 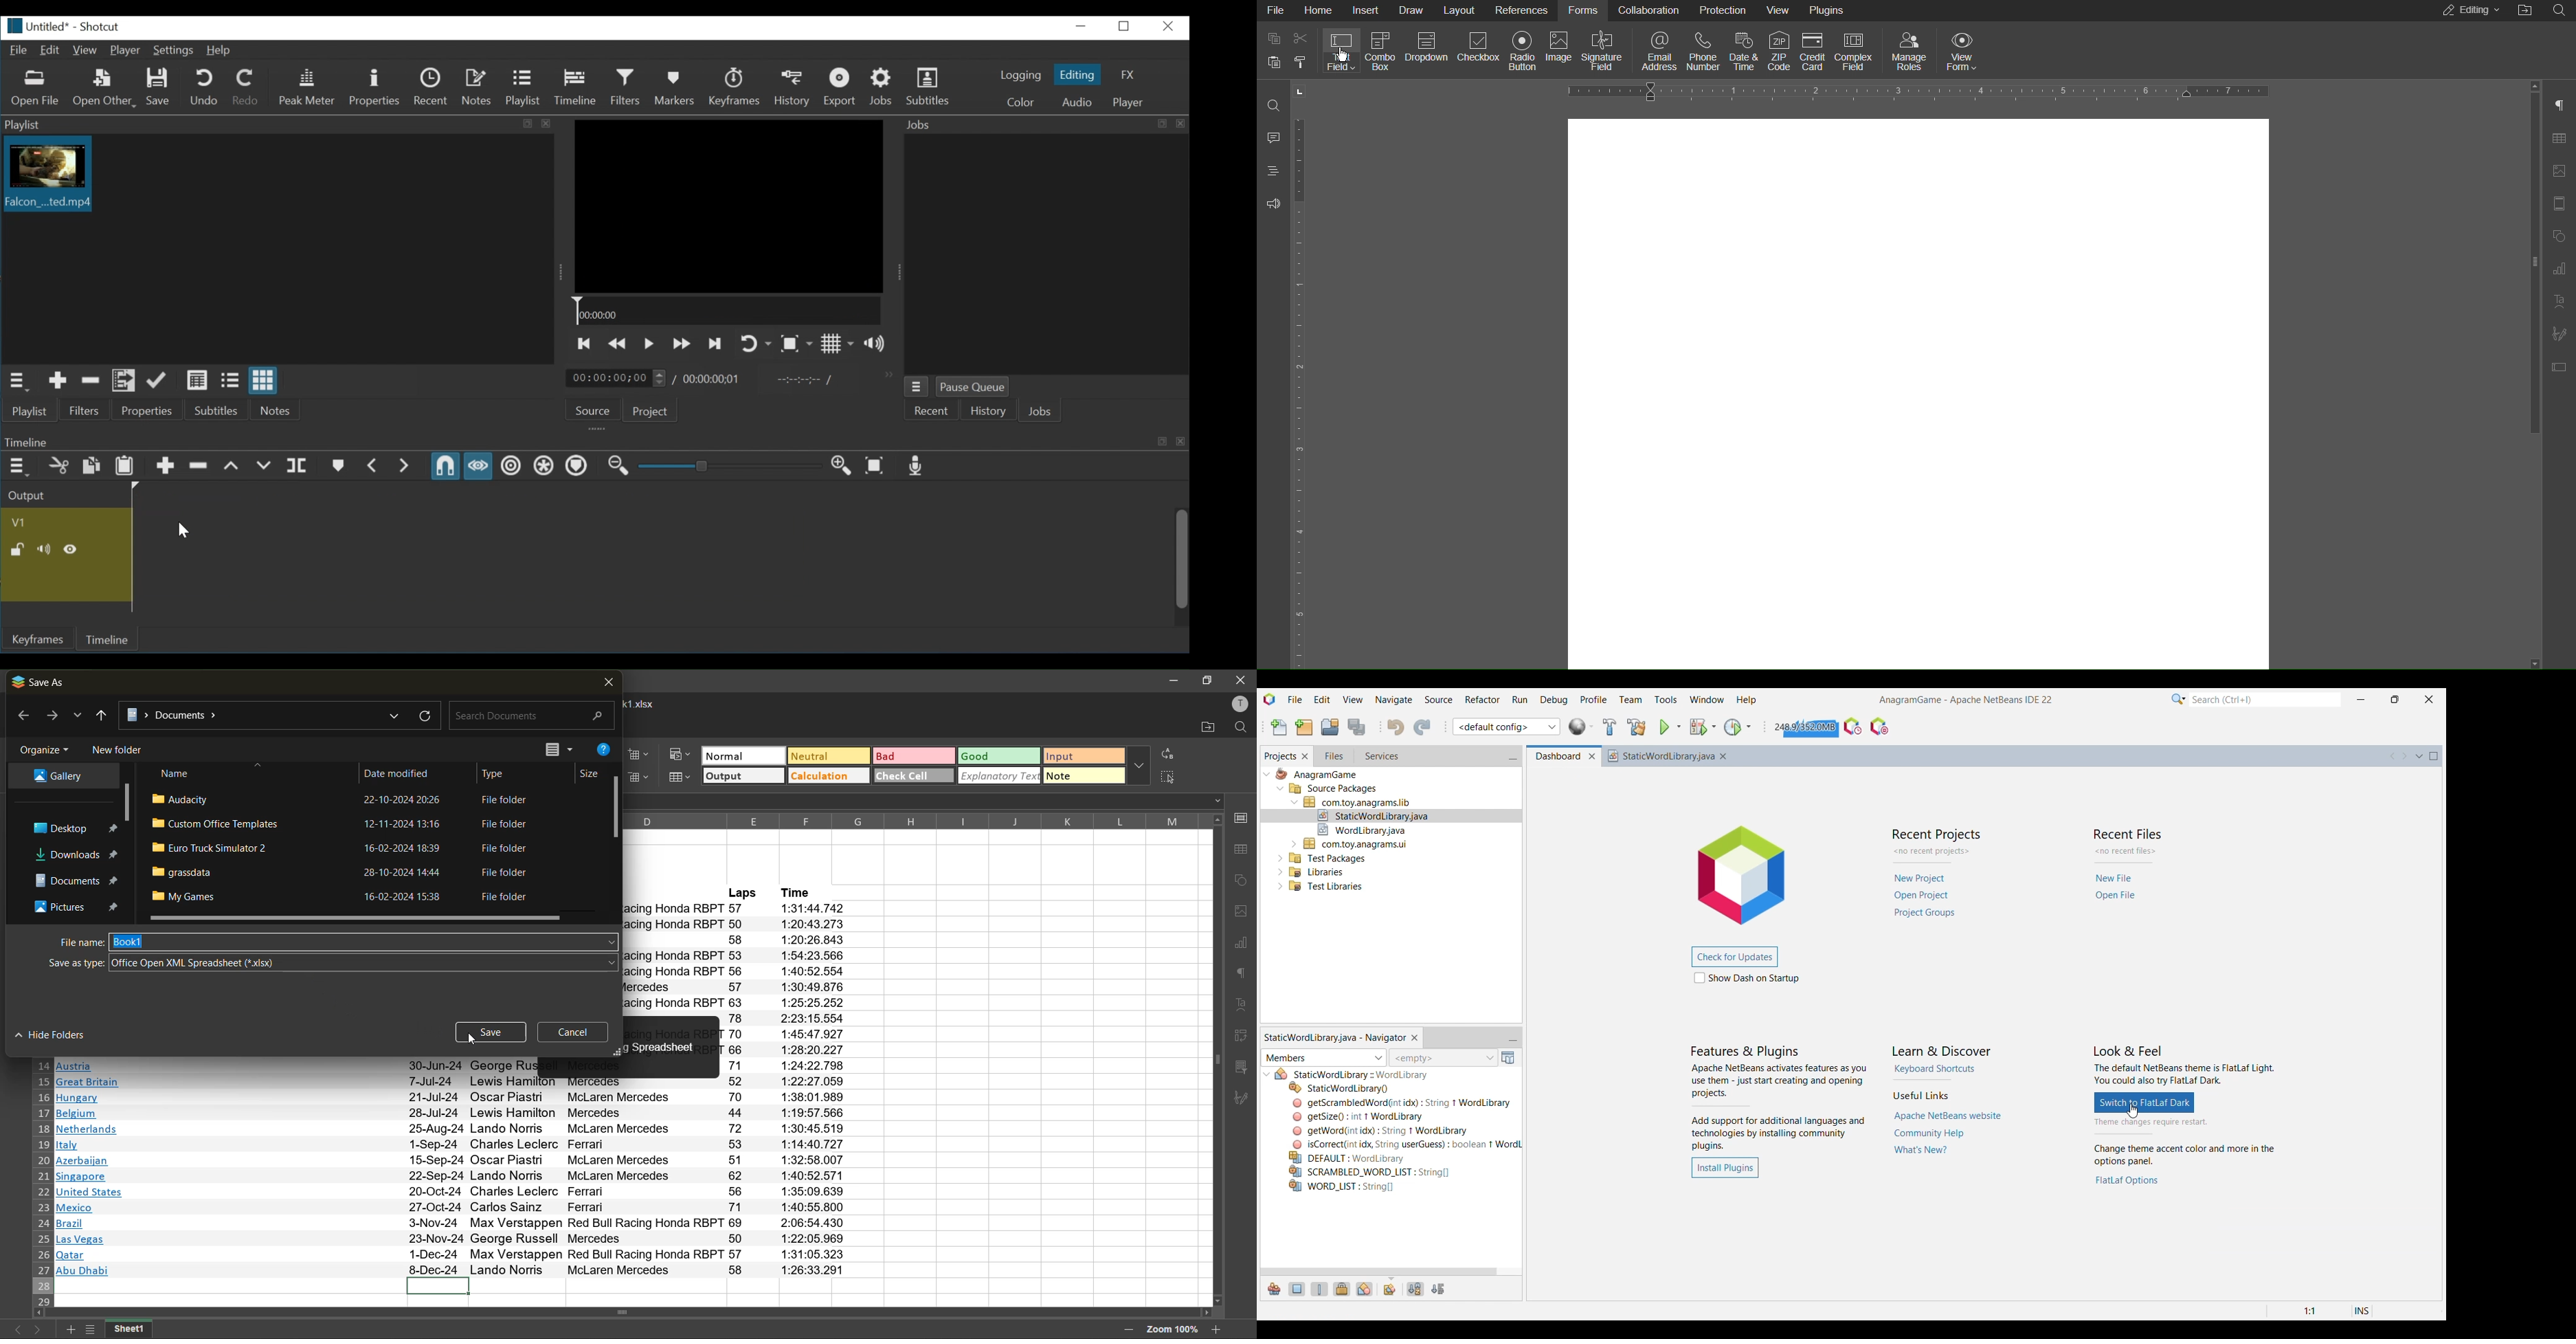 I want to click on , so click(x=1316, y=870).